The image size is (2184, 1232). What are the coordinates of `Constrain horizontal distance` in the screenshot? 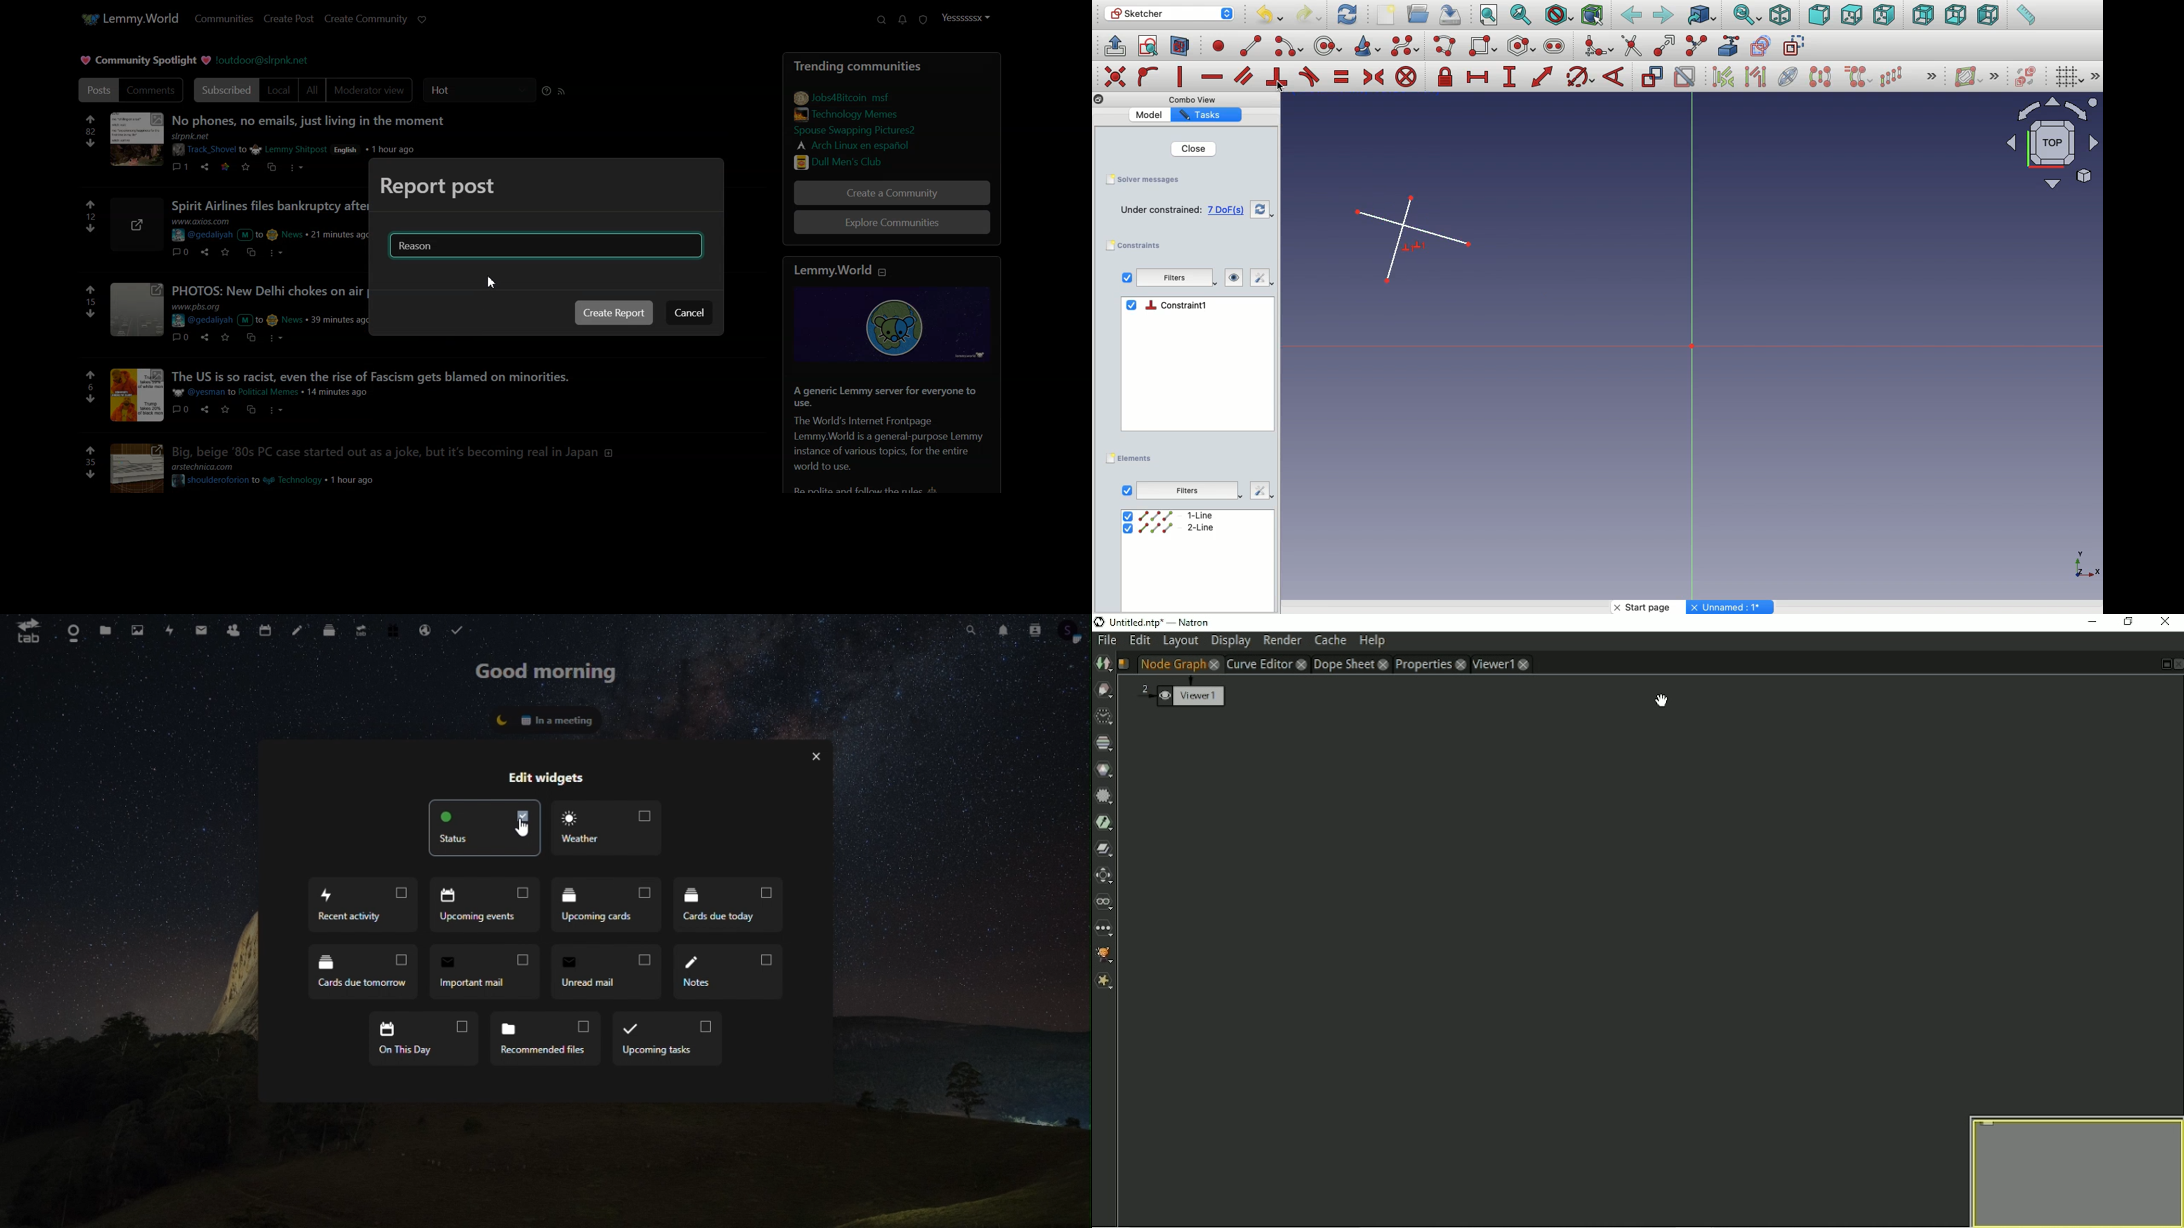 It's located at (1480, 78).